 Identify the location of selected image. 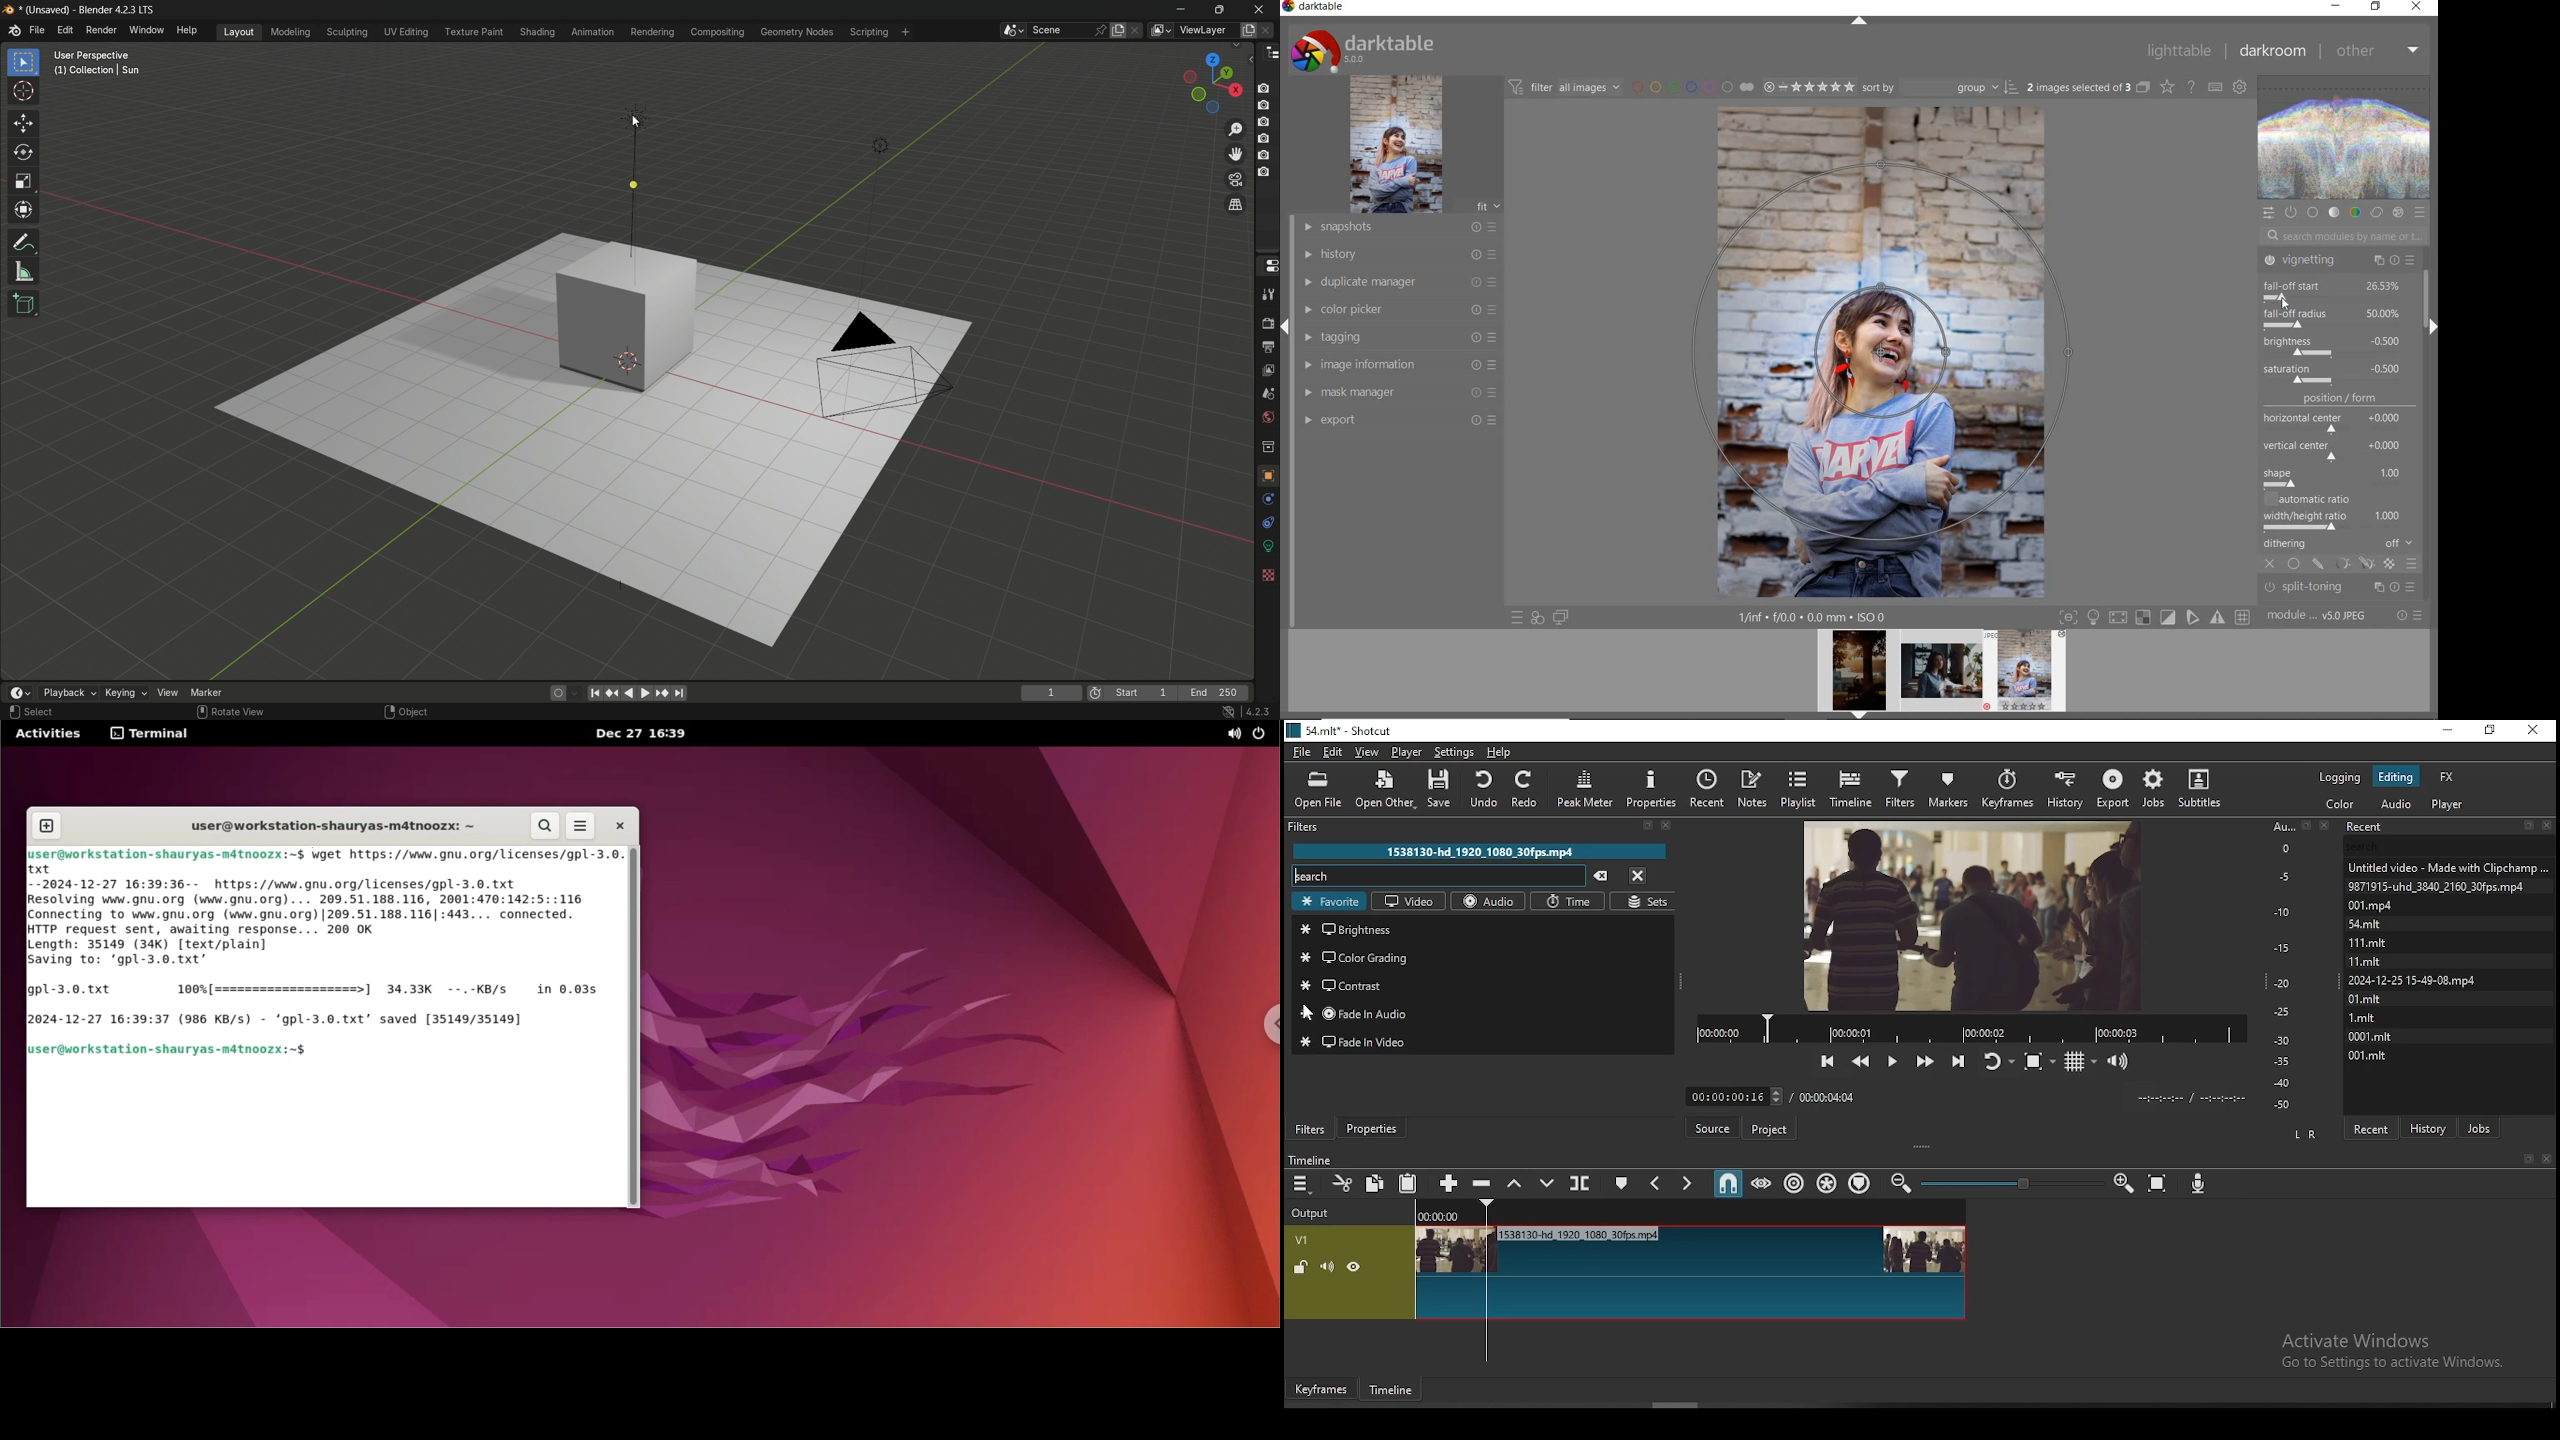
(1882, 350).